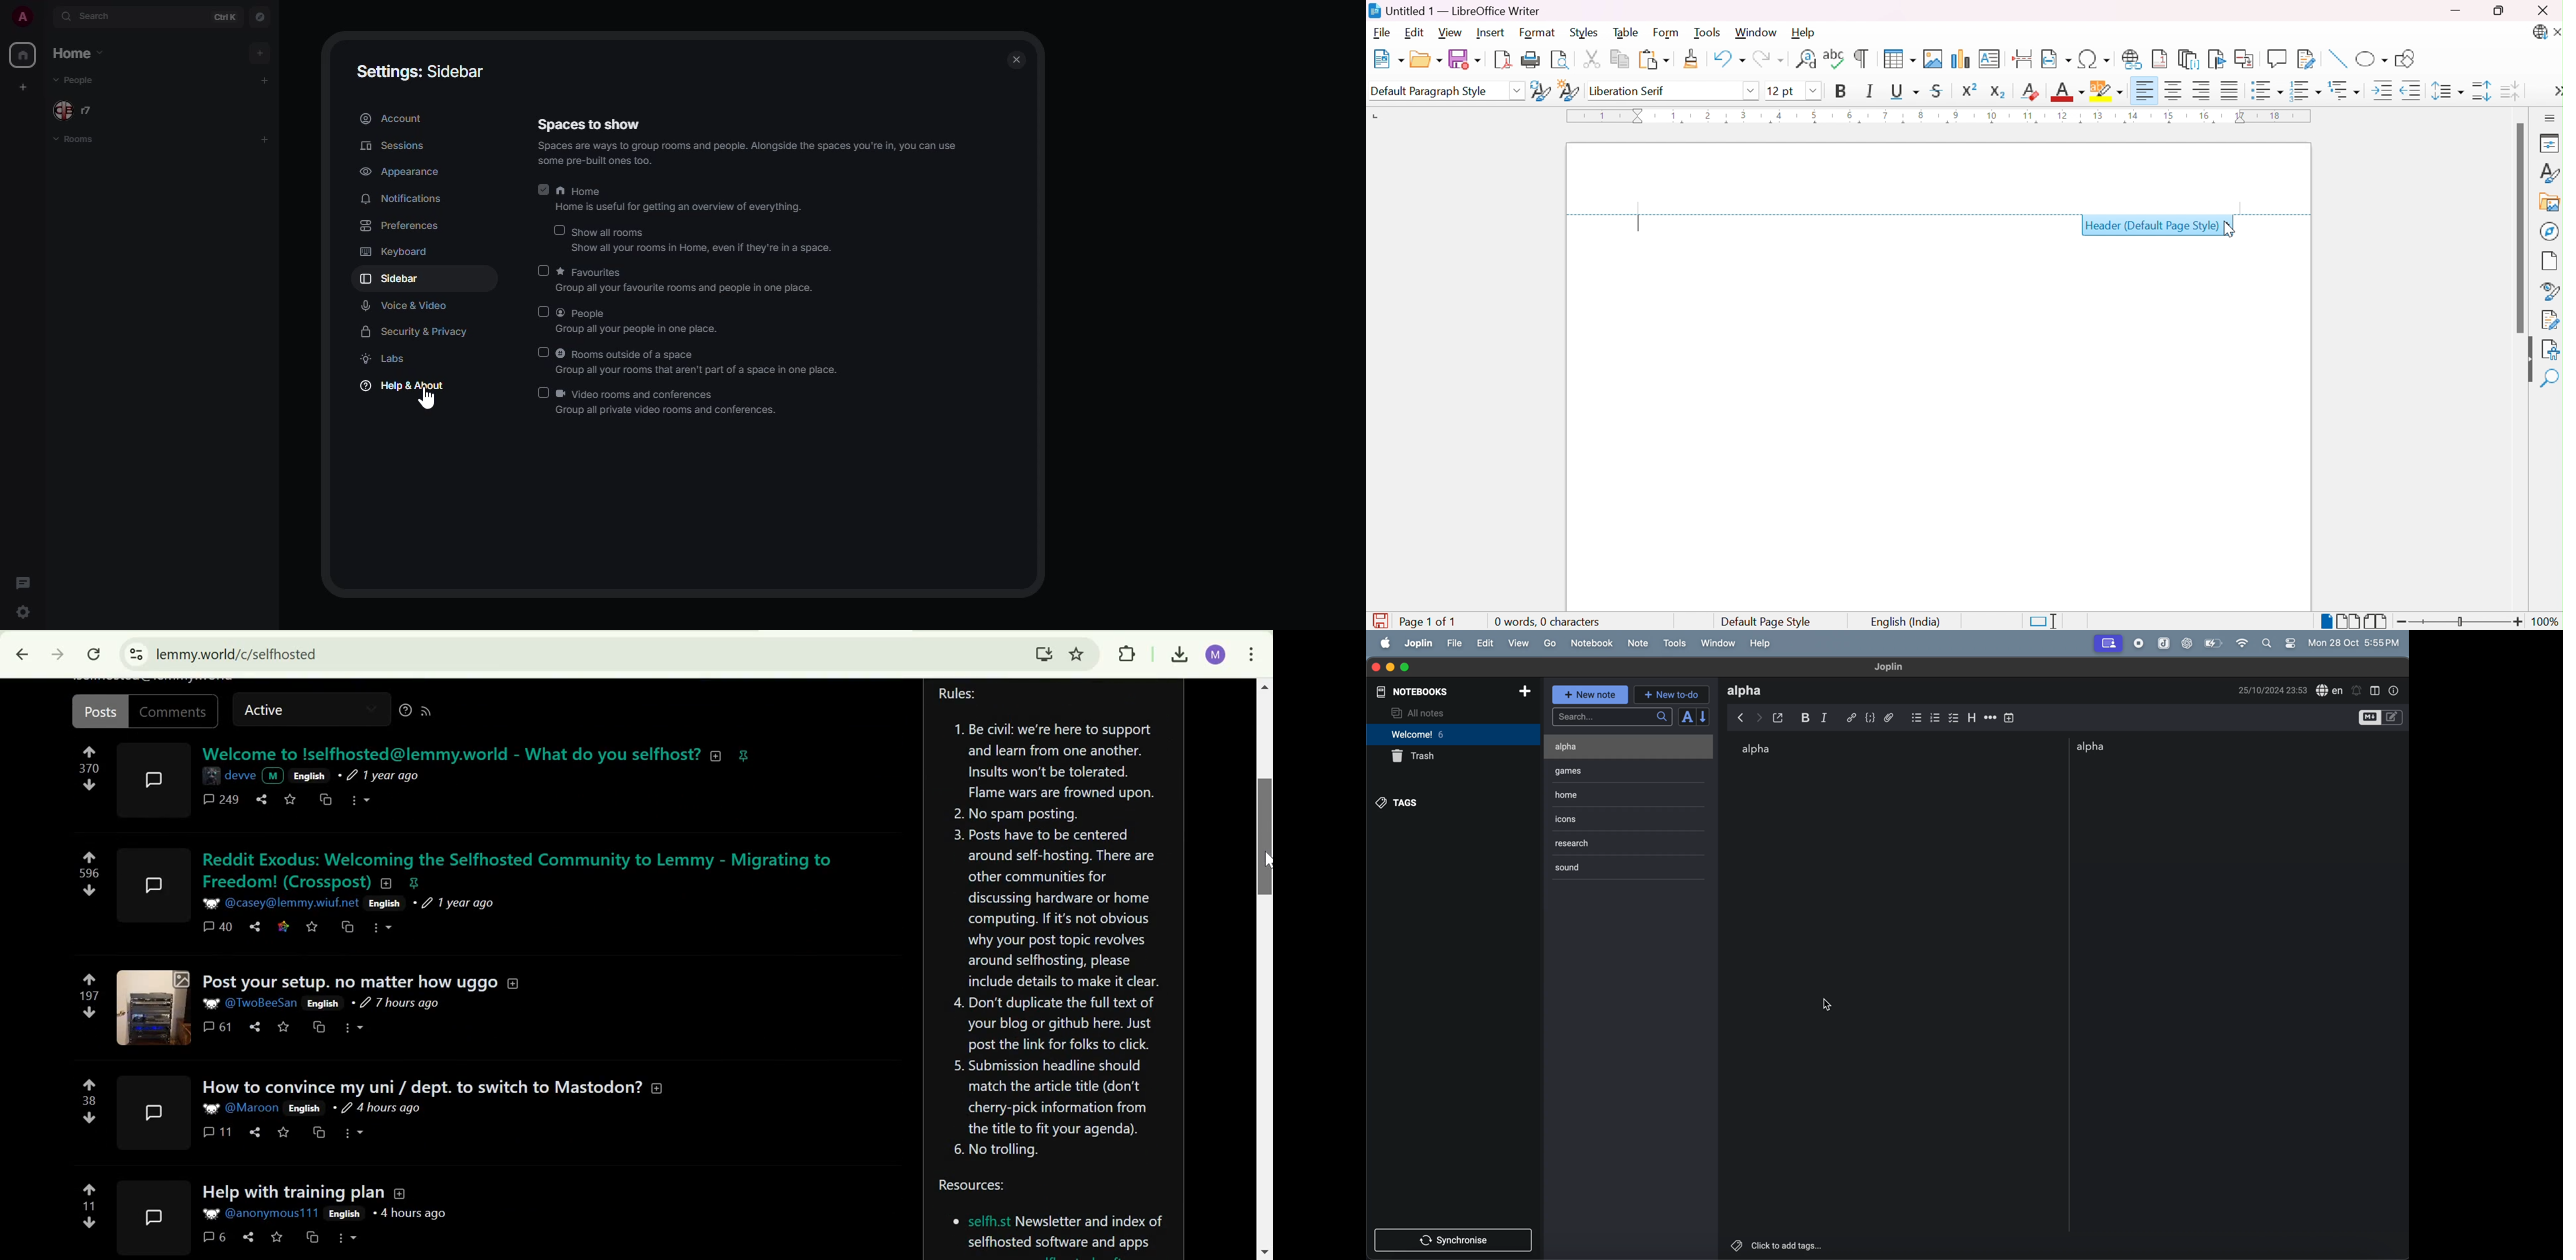 This screenshot has width=2576, height=1260. What do you see at coordinates (2276, 60) in the screenshot?
I see `Insert comment` at bounding box center [2276, 60].